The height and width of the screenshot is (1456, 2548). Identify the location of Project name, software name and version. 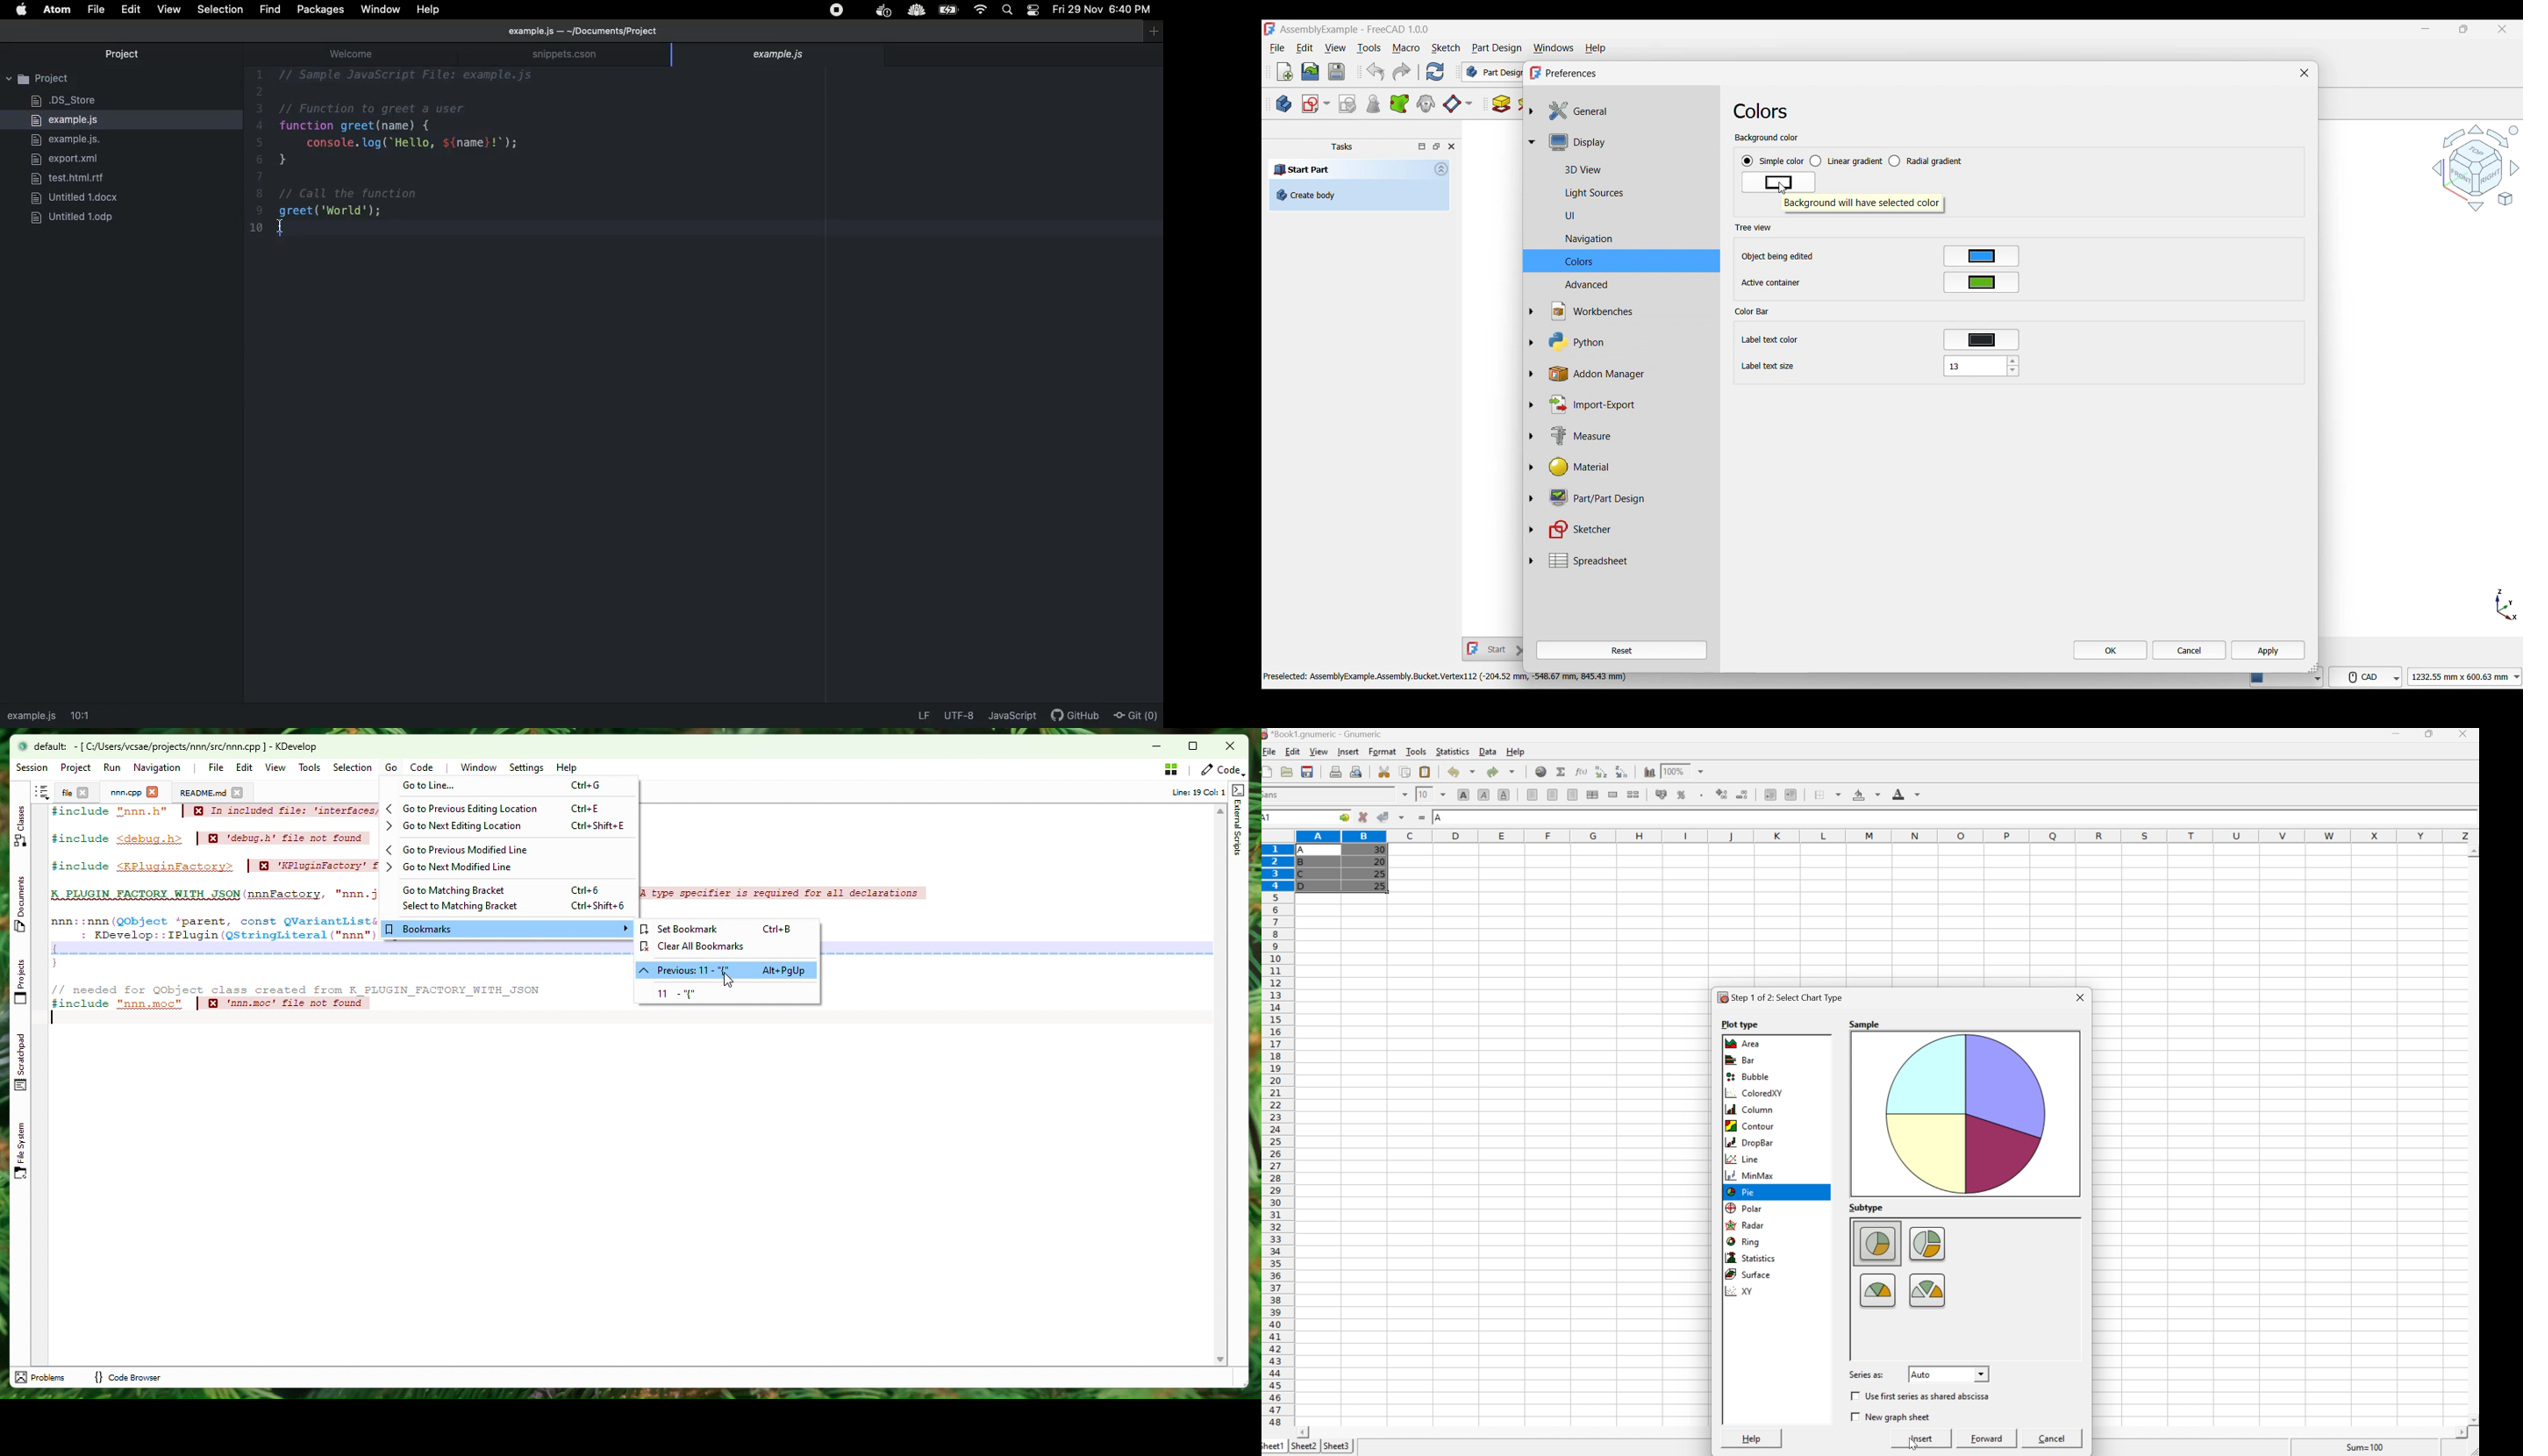
(1355, 30).